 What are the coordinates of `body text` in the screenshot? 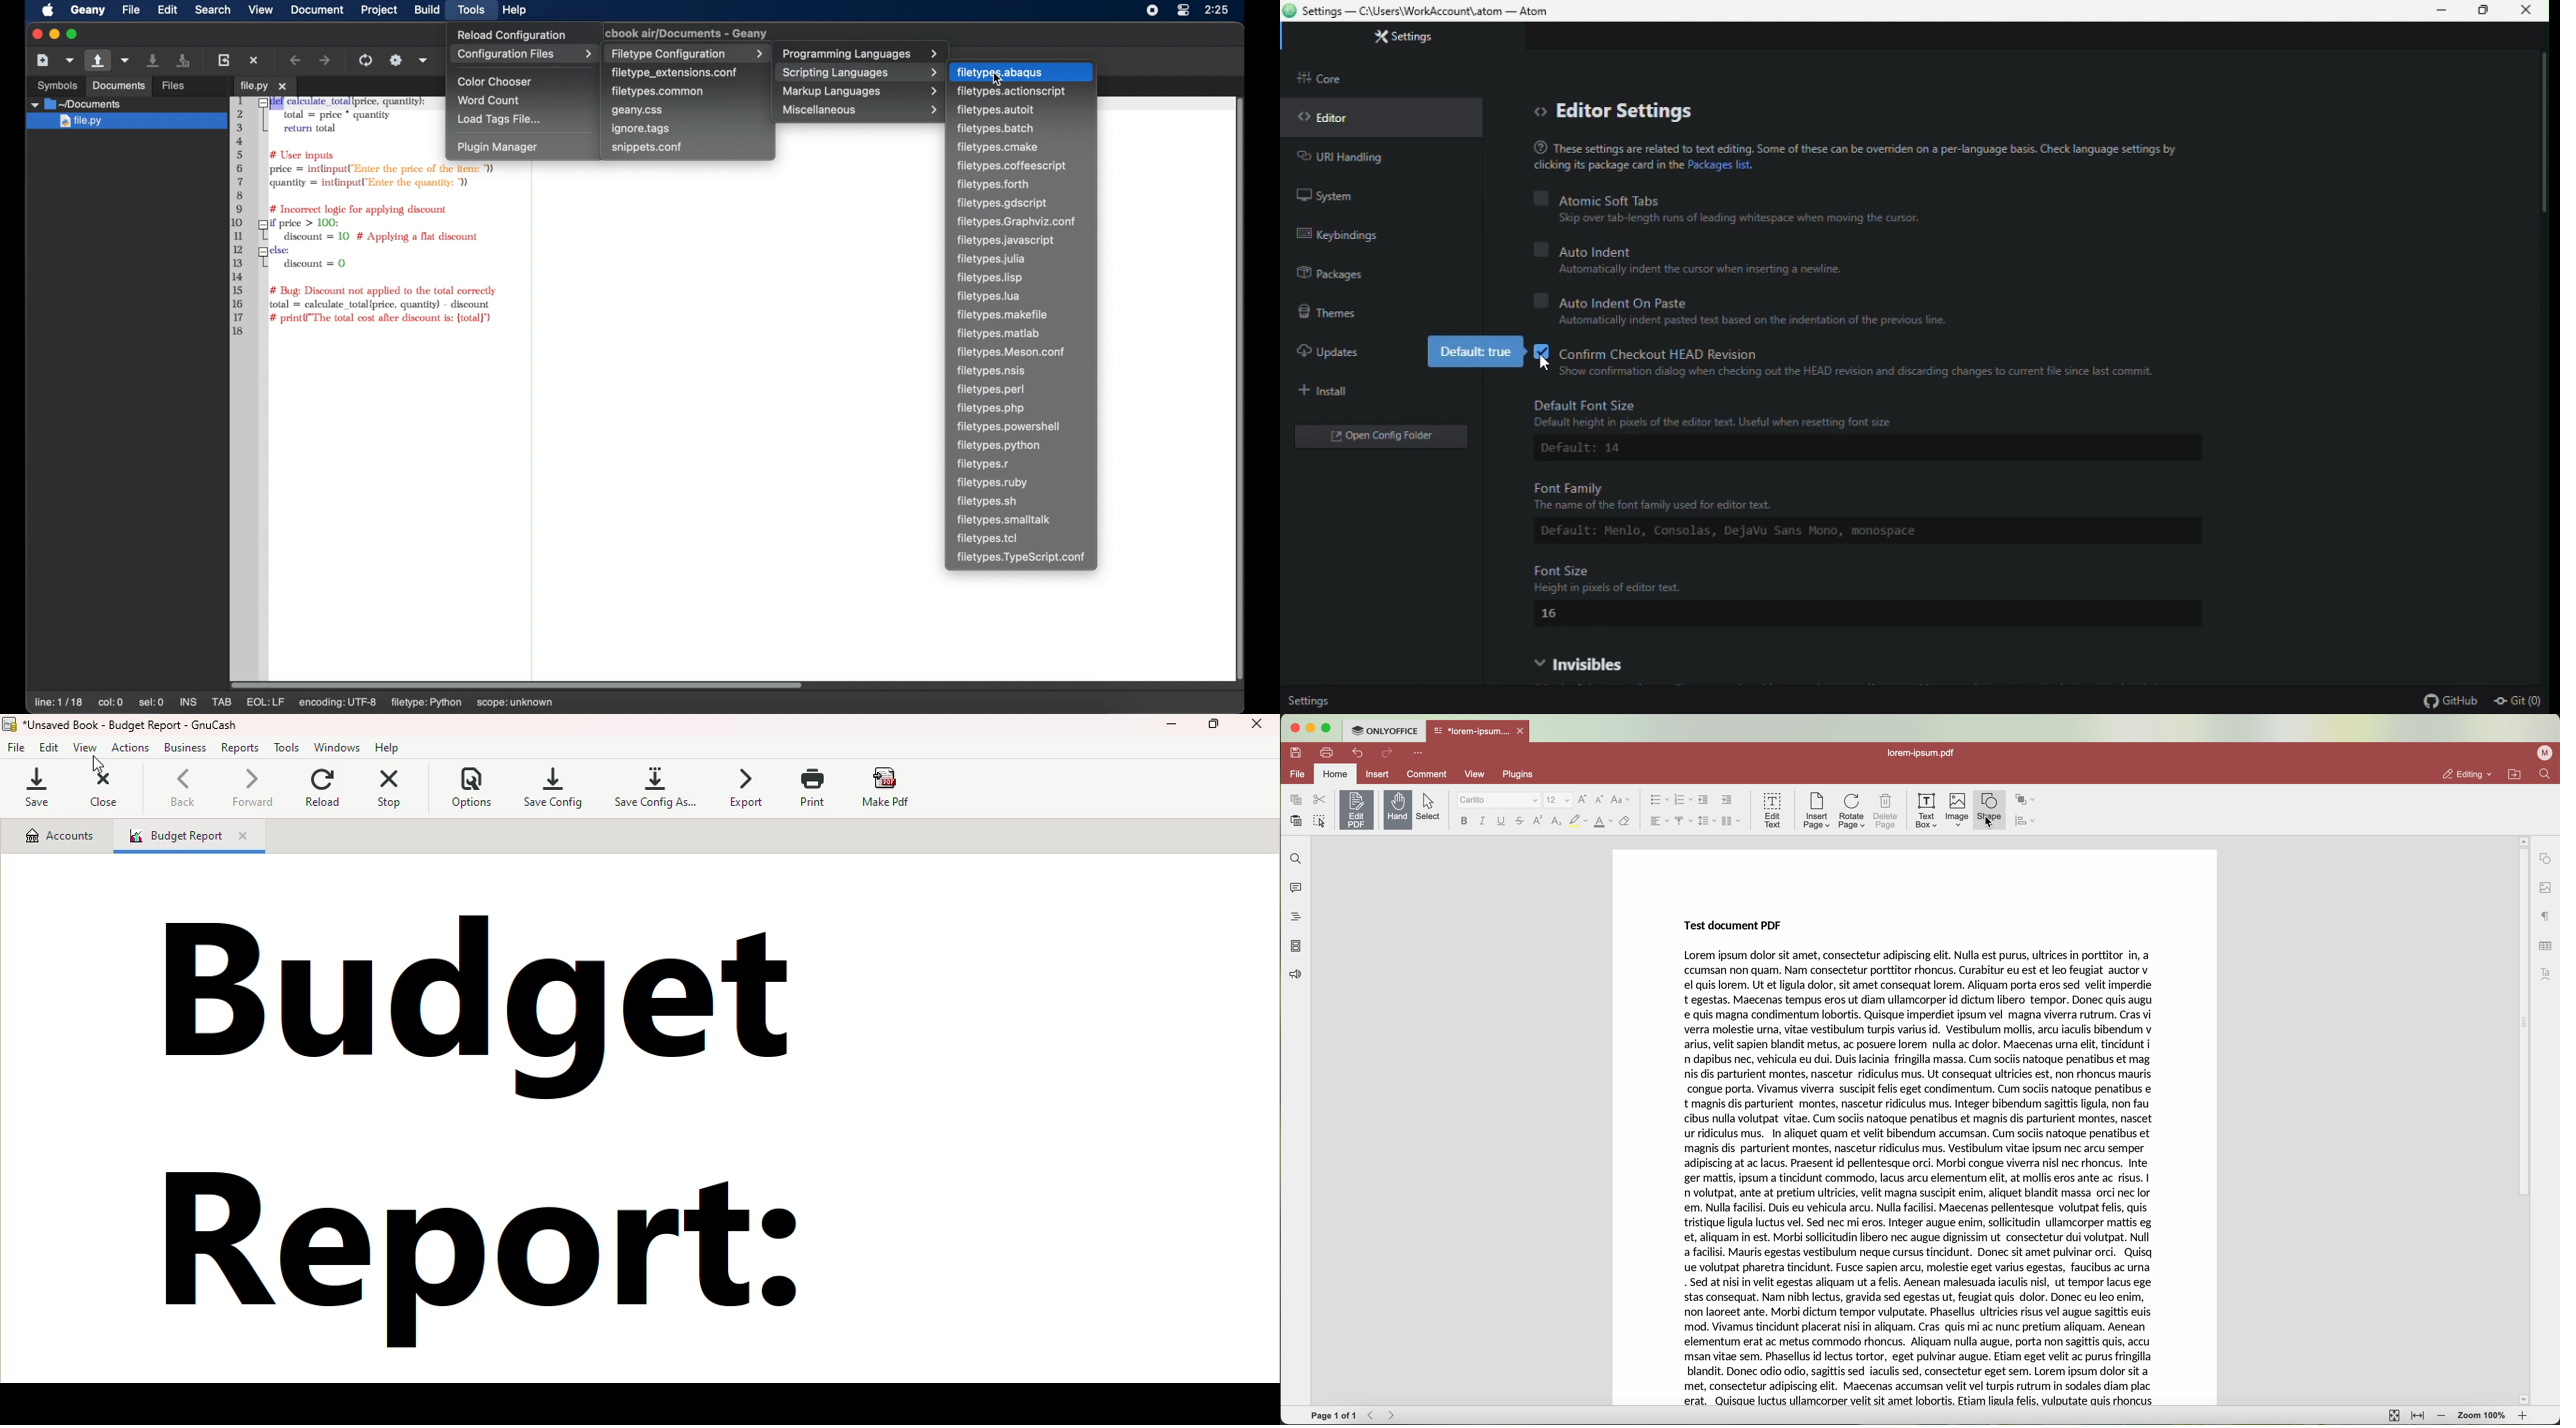 It's located at (1918, 1178).